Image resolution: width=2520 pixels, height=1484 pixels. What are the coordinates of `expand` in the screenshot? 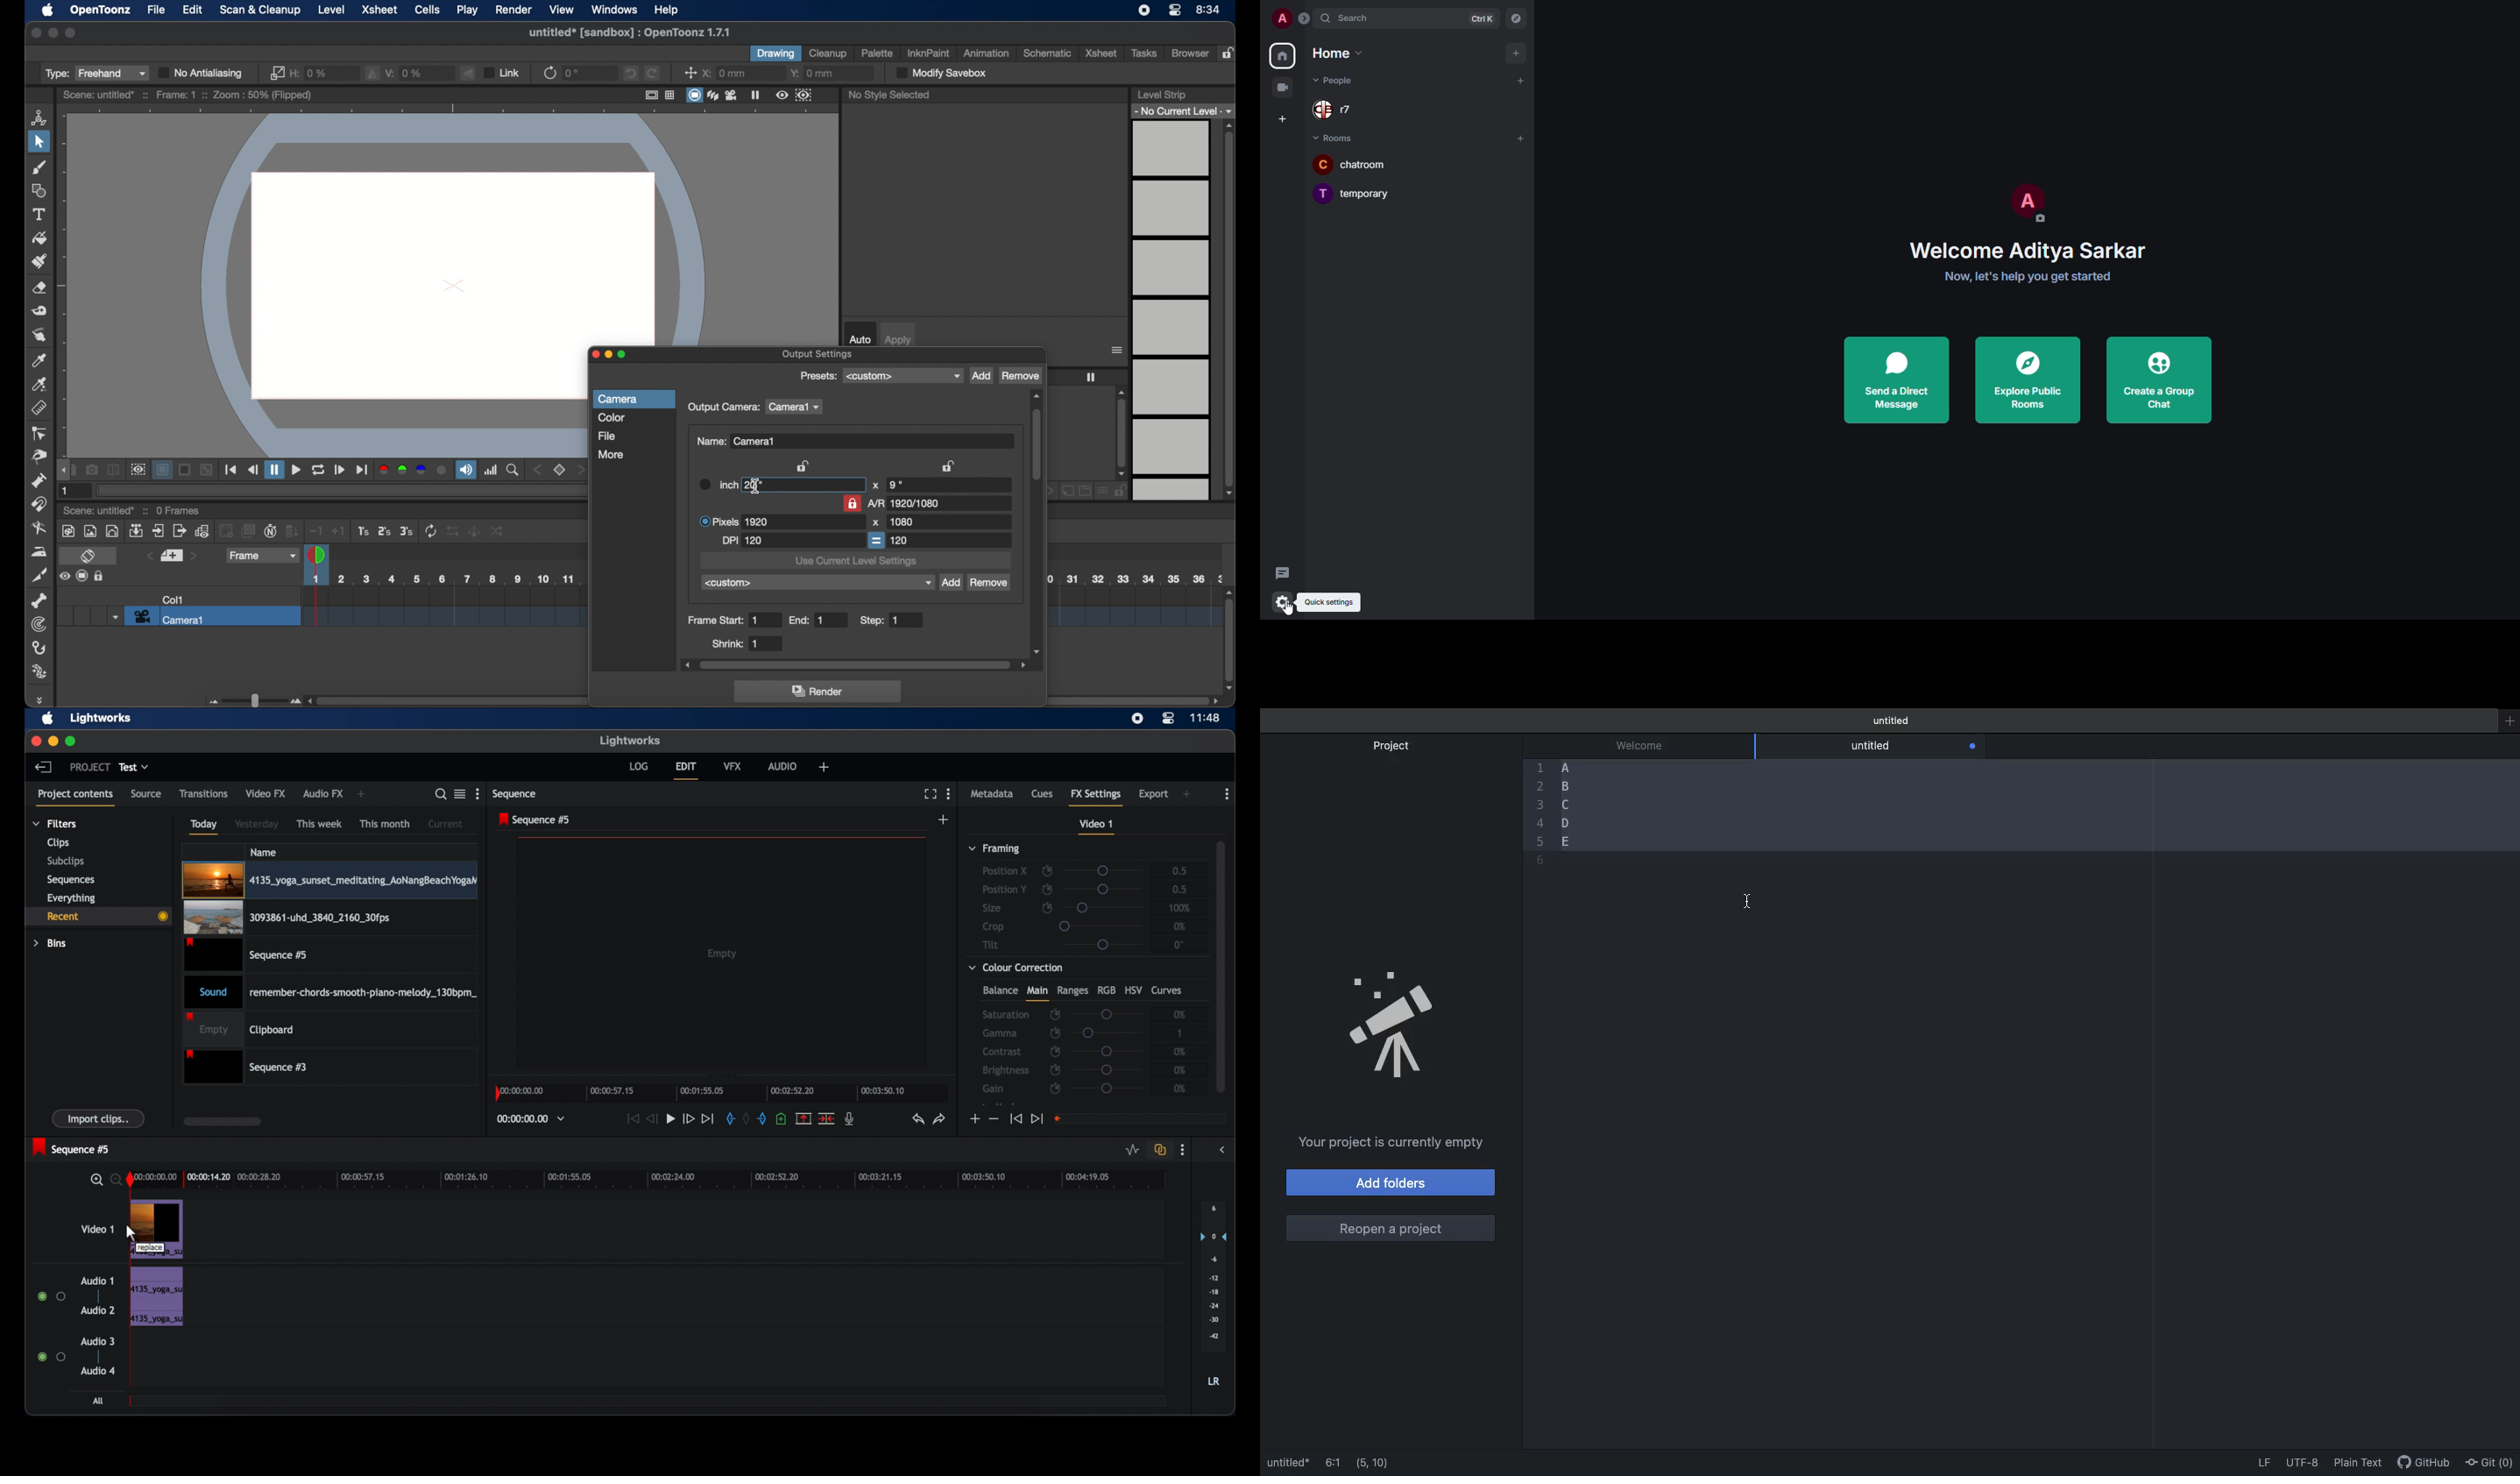 It's located at (1307, 18).